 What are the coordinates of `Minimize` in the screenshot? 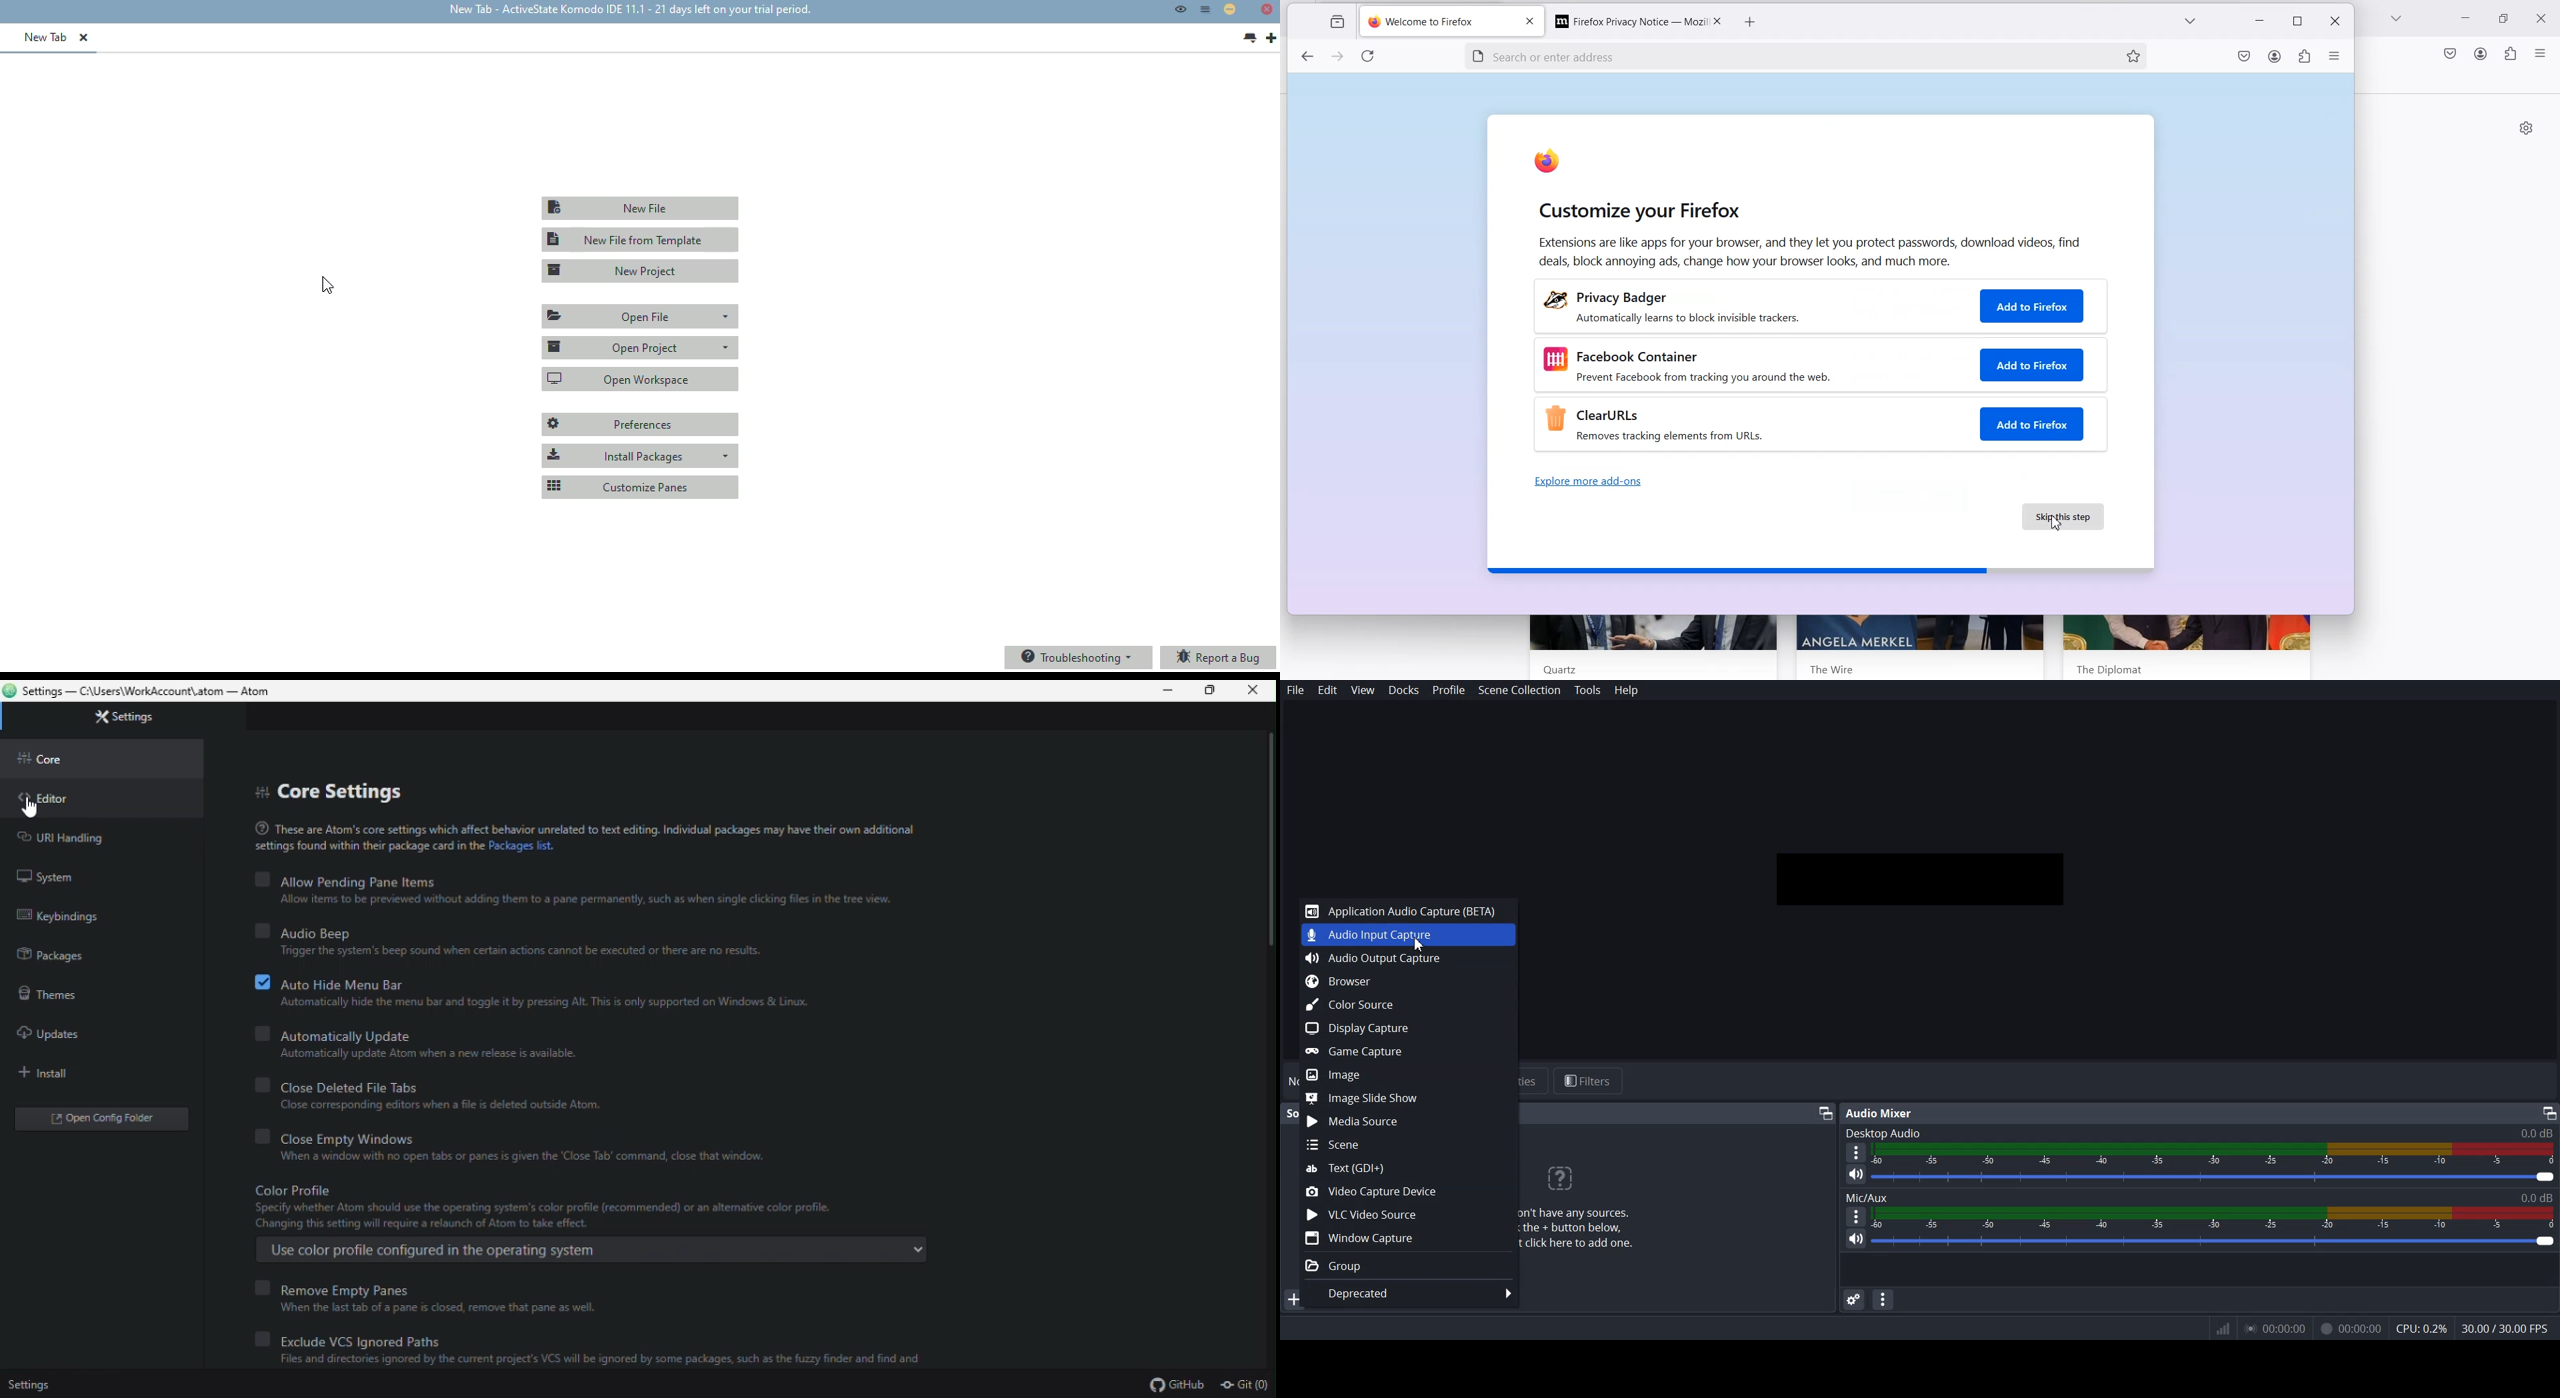 It's located at (1823, 1114).